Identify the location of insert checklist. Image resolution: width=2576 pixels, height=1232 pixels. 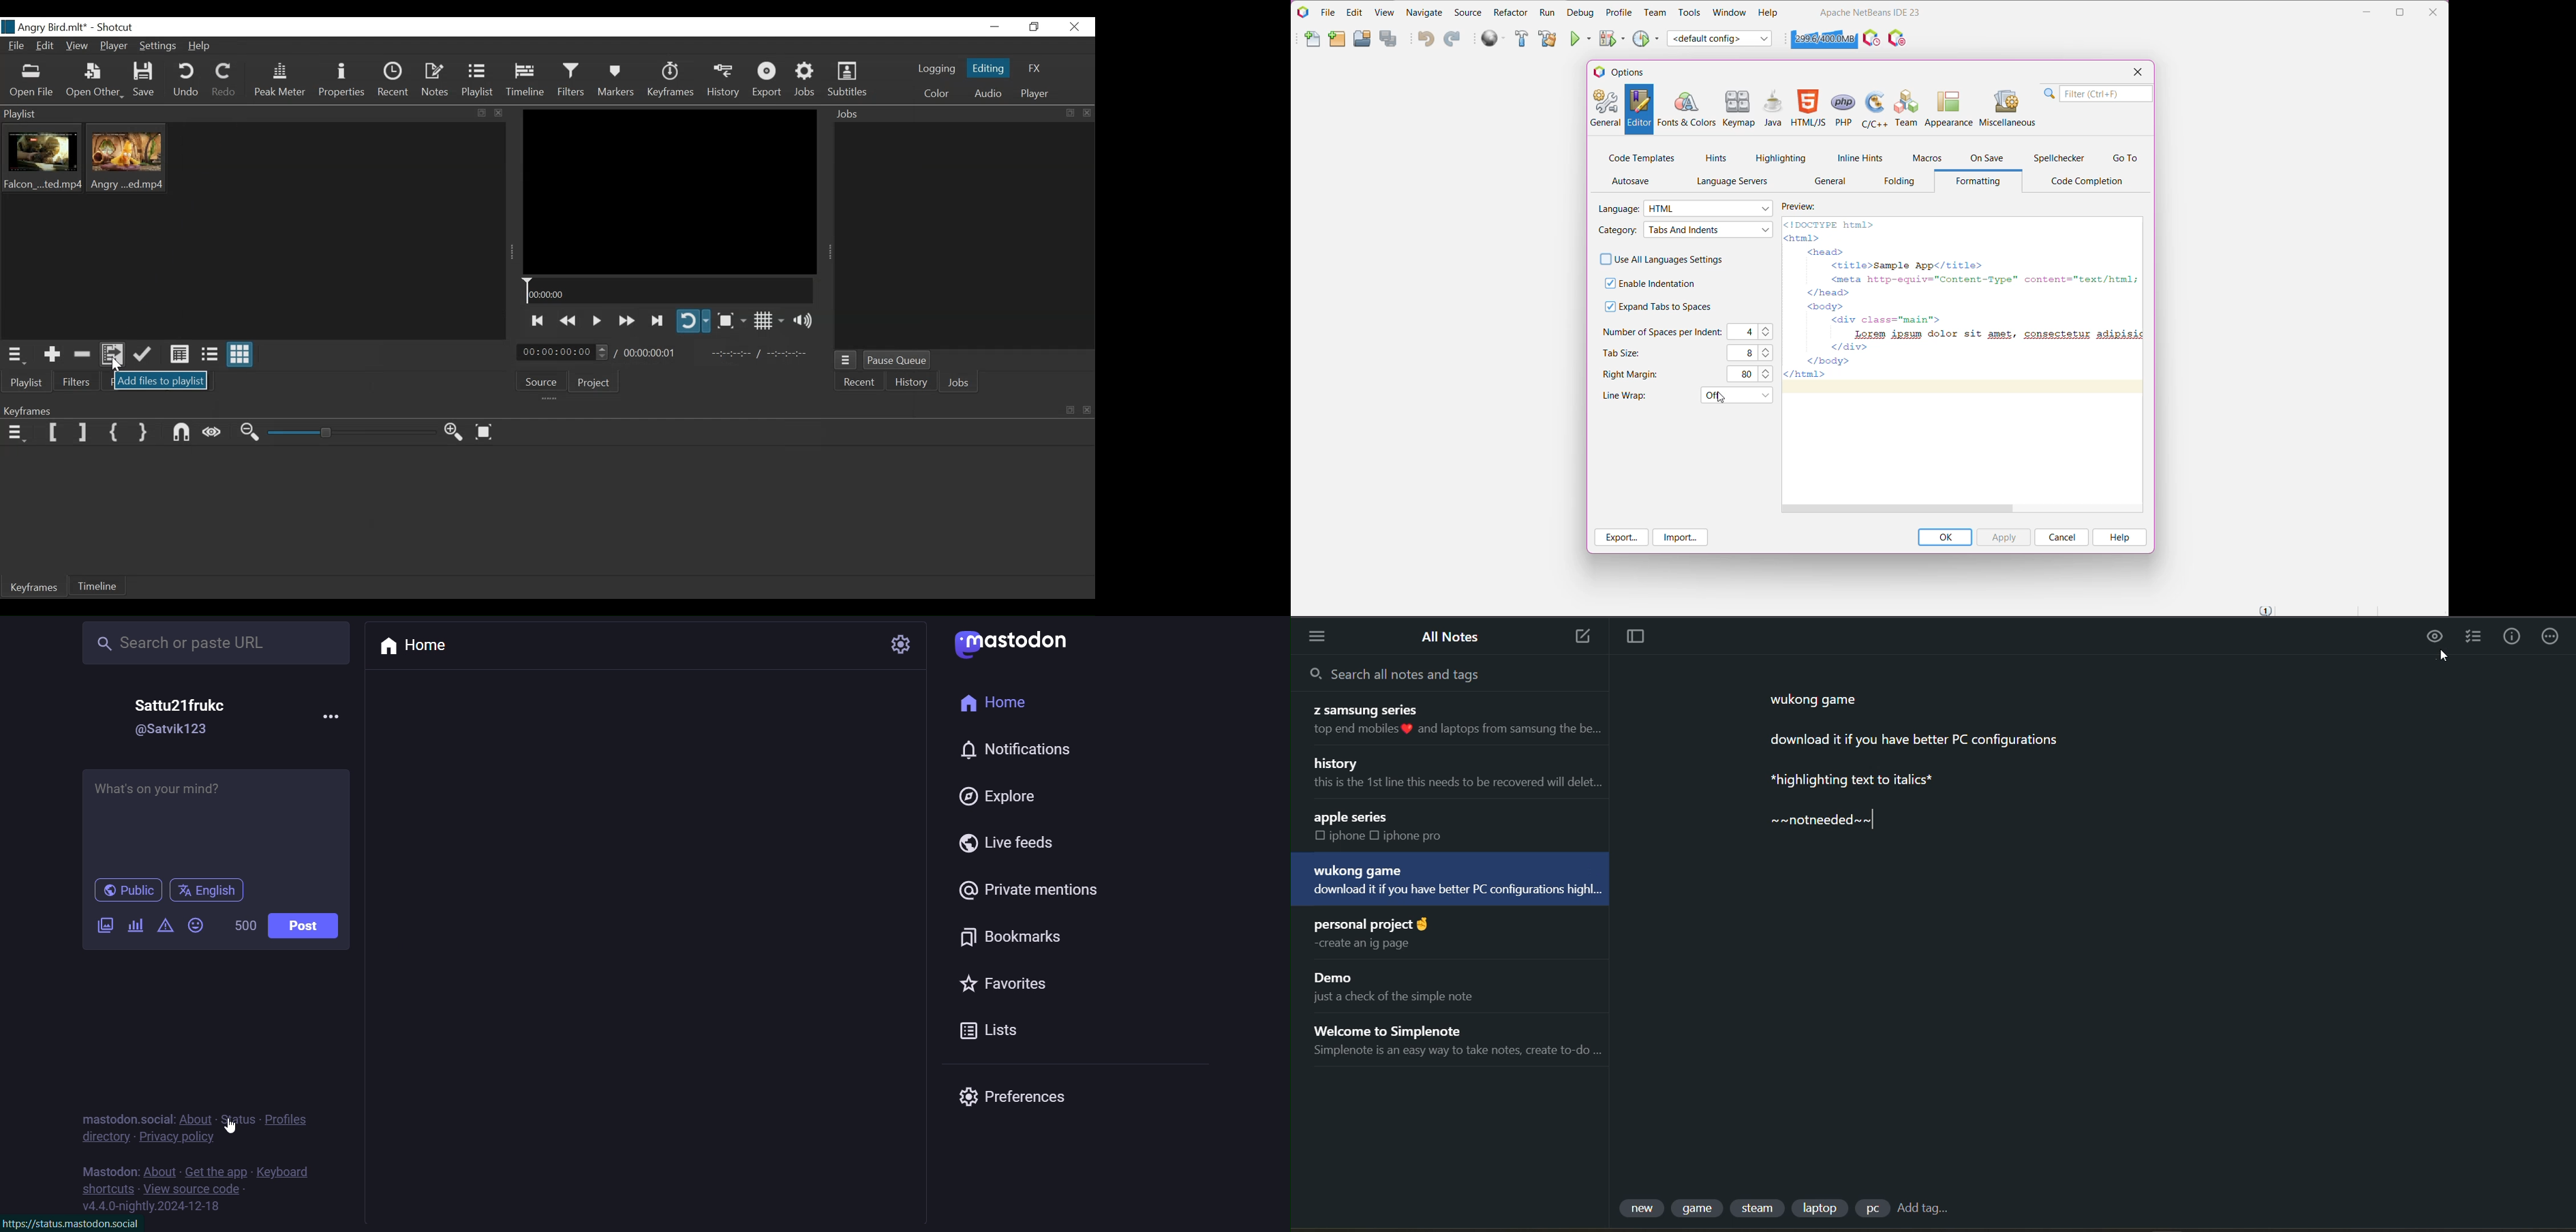
(2474, 639).